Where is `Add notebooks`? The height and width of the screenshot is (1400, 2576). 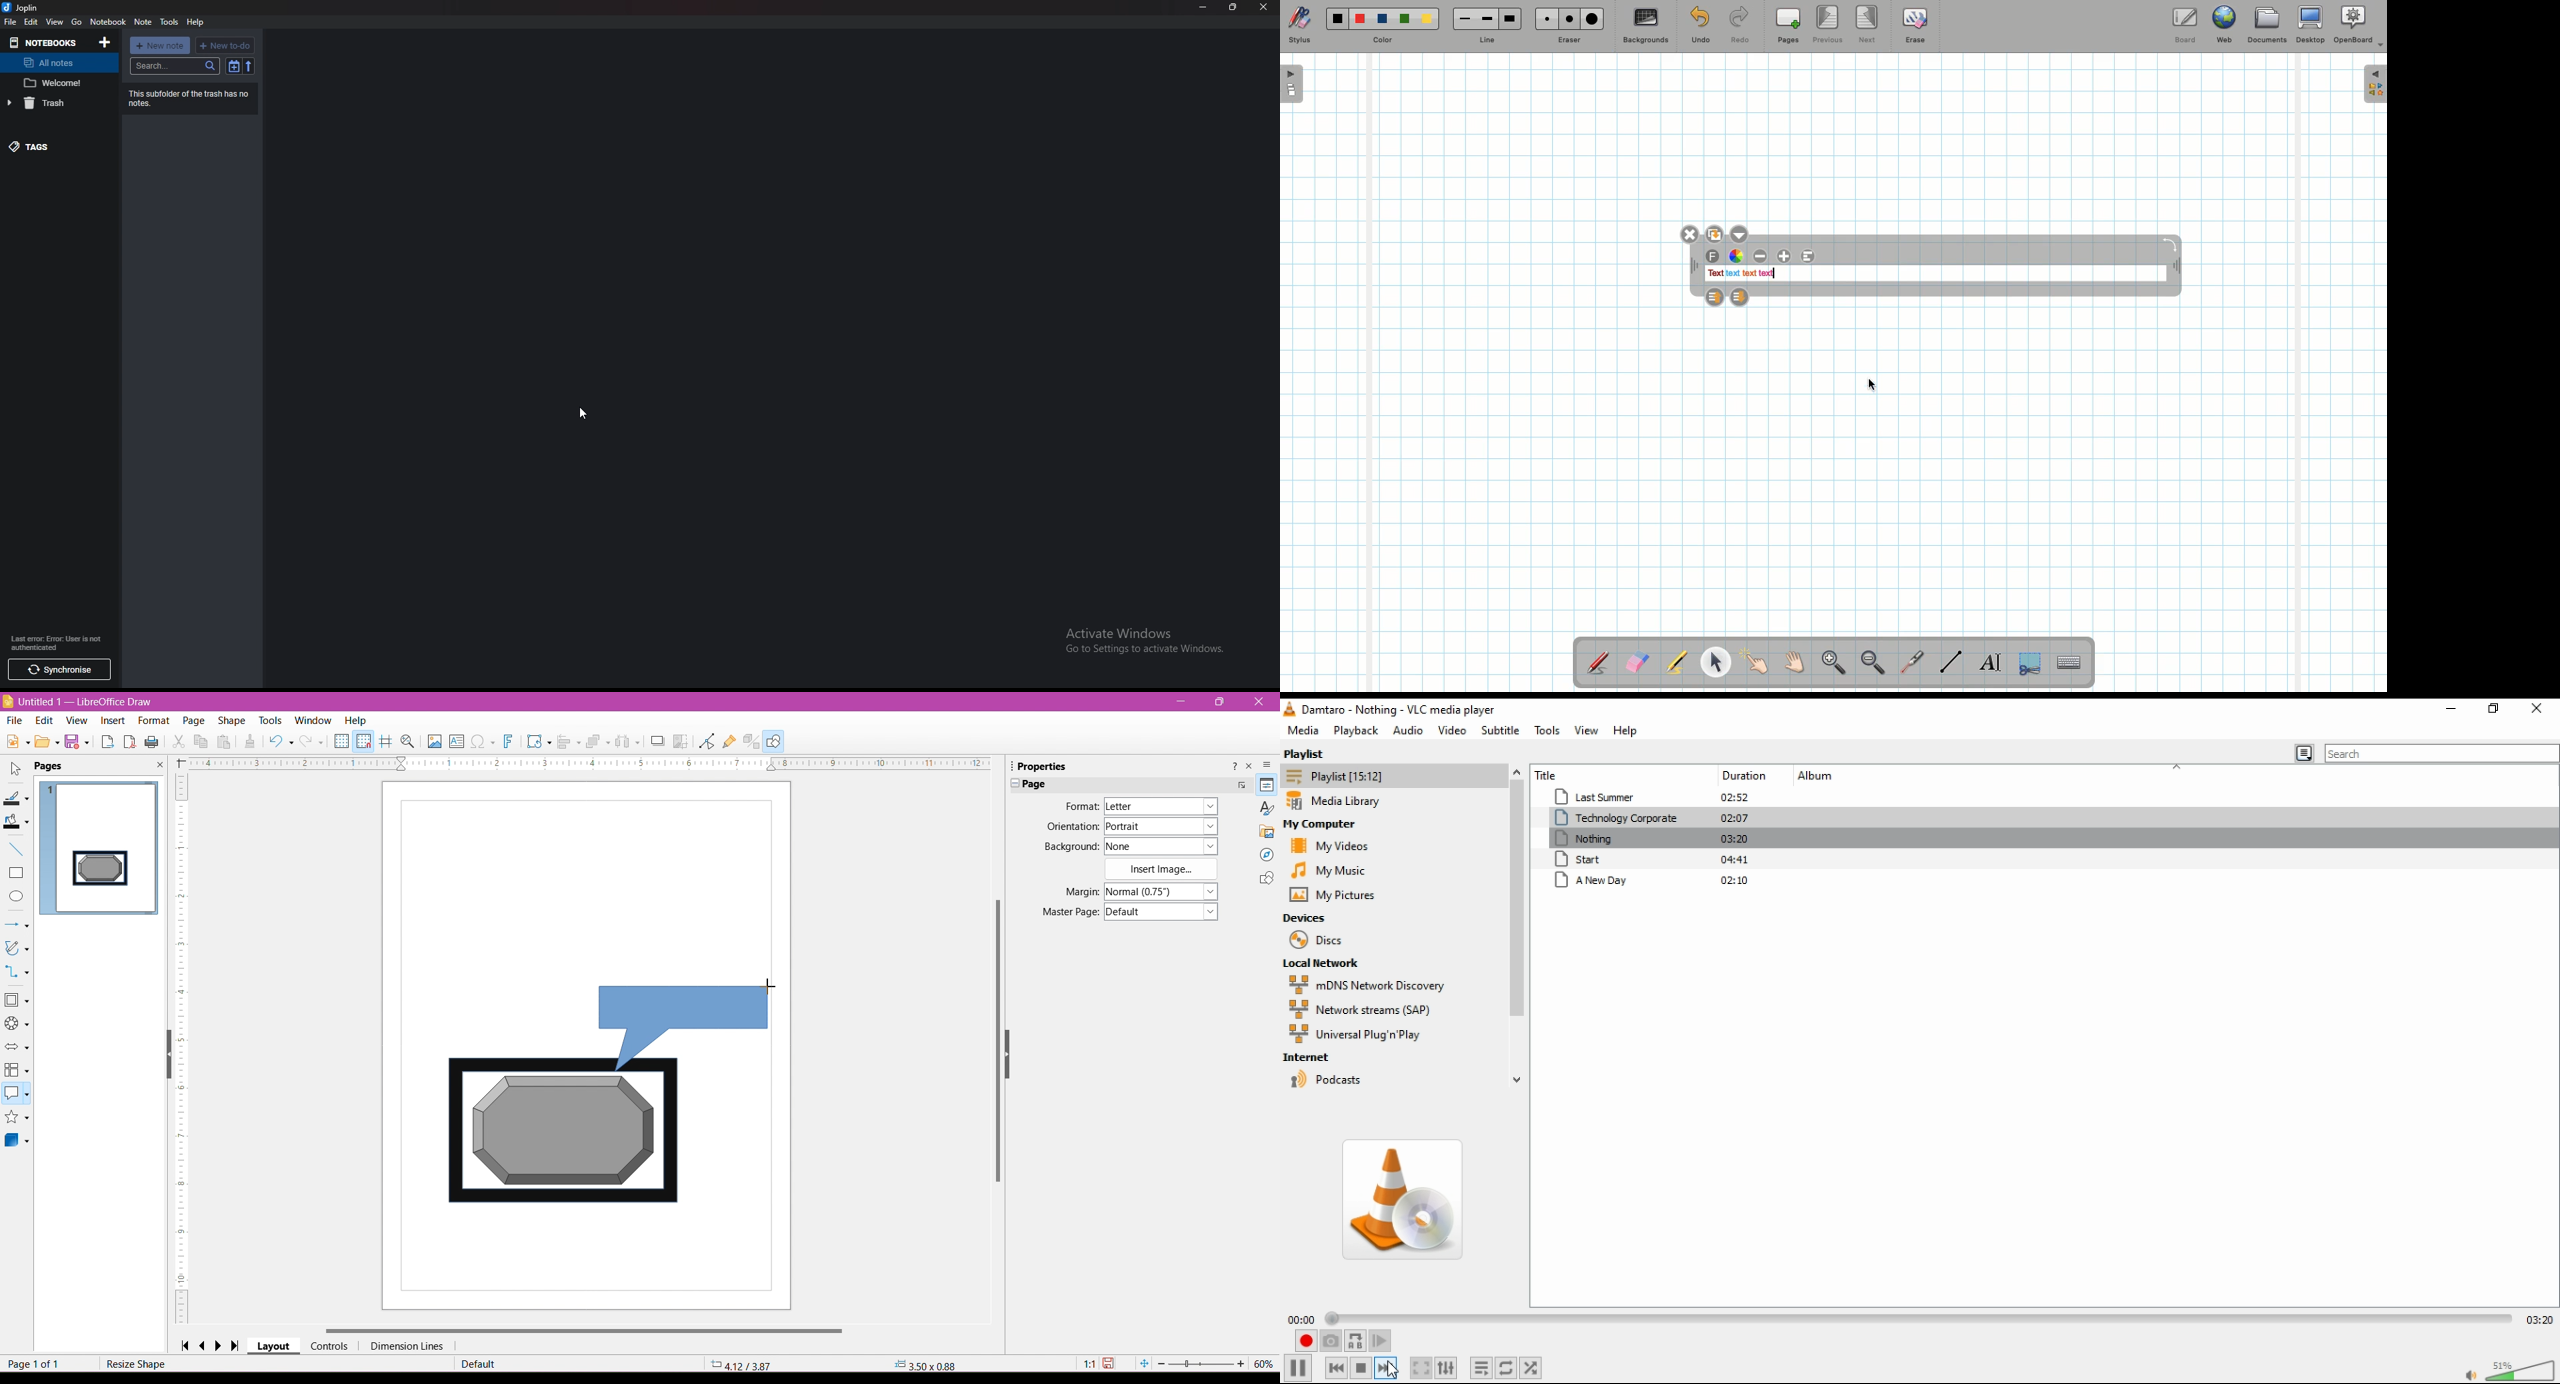
Add notebooks is located at coordinates (104, 43).